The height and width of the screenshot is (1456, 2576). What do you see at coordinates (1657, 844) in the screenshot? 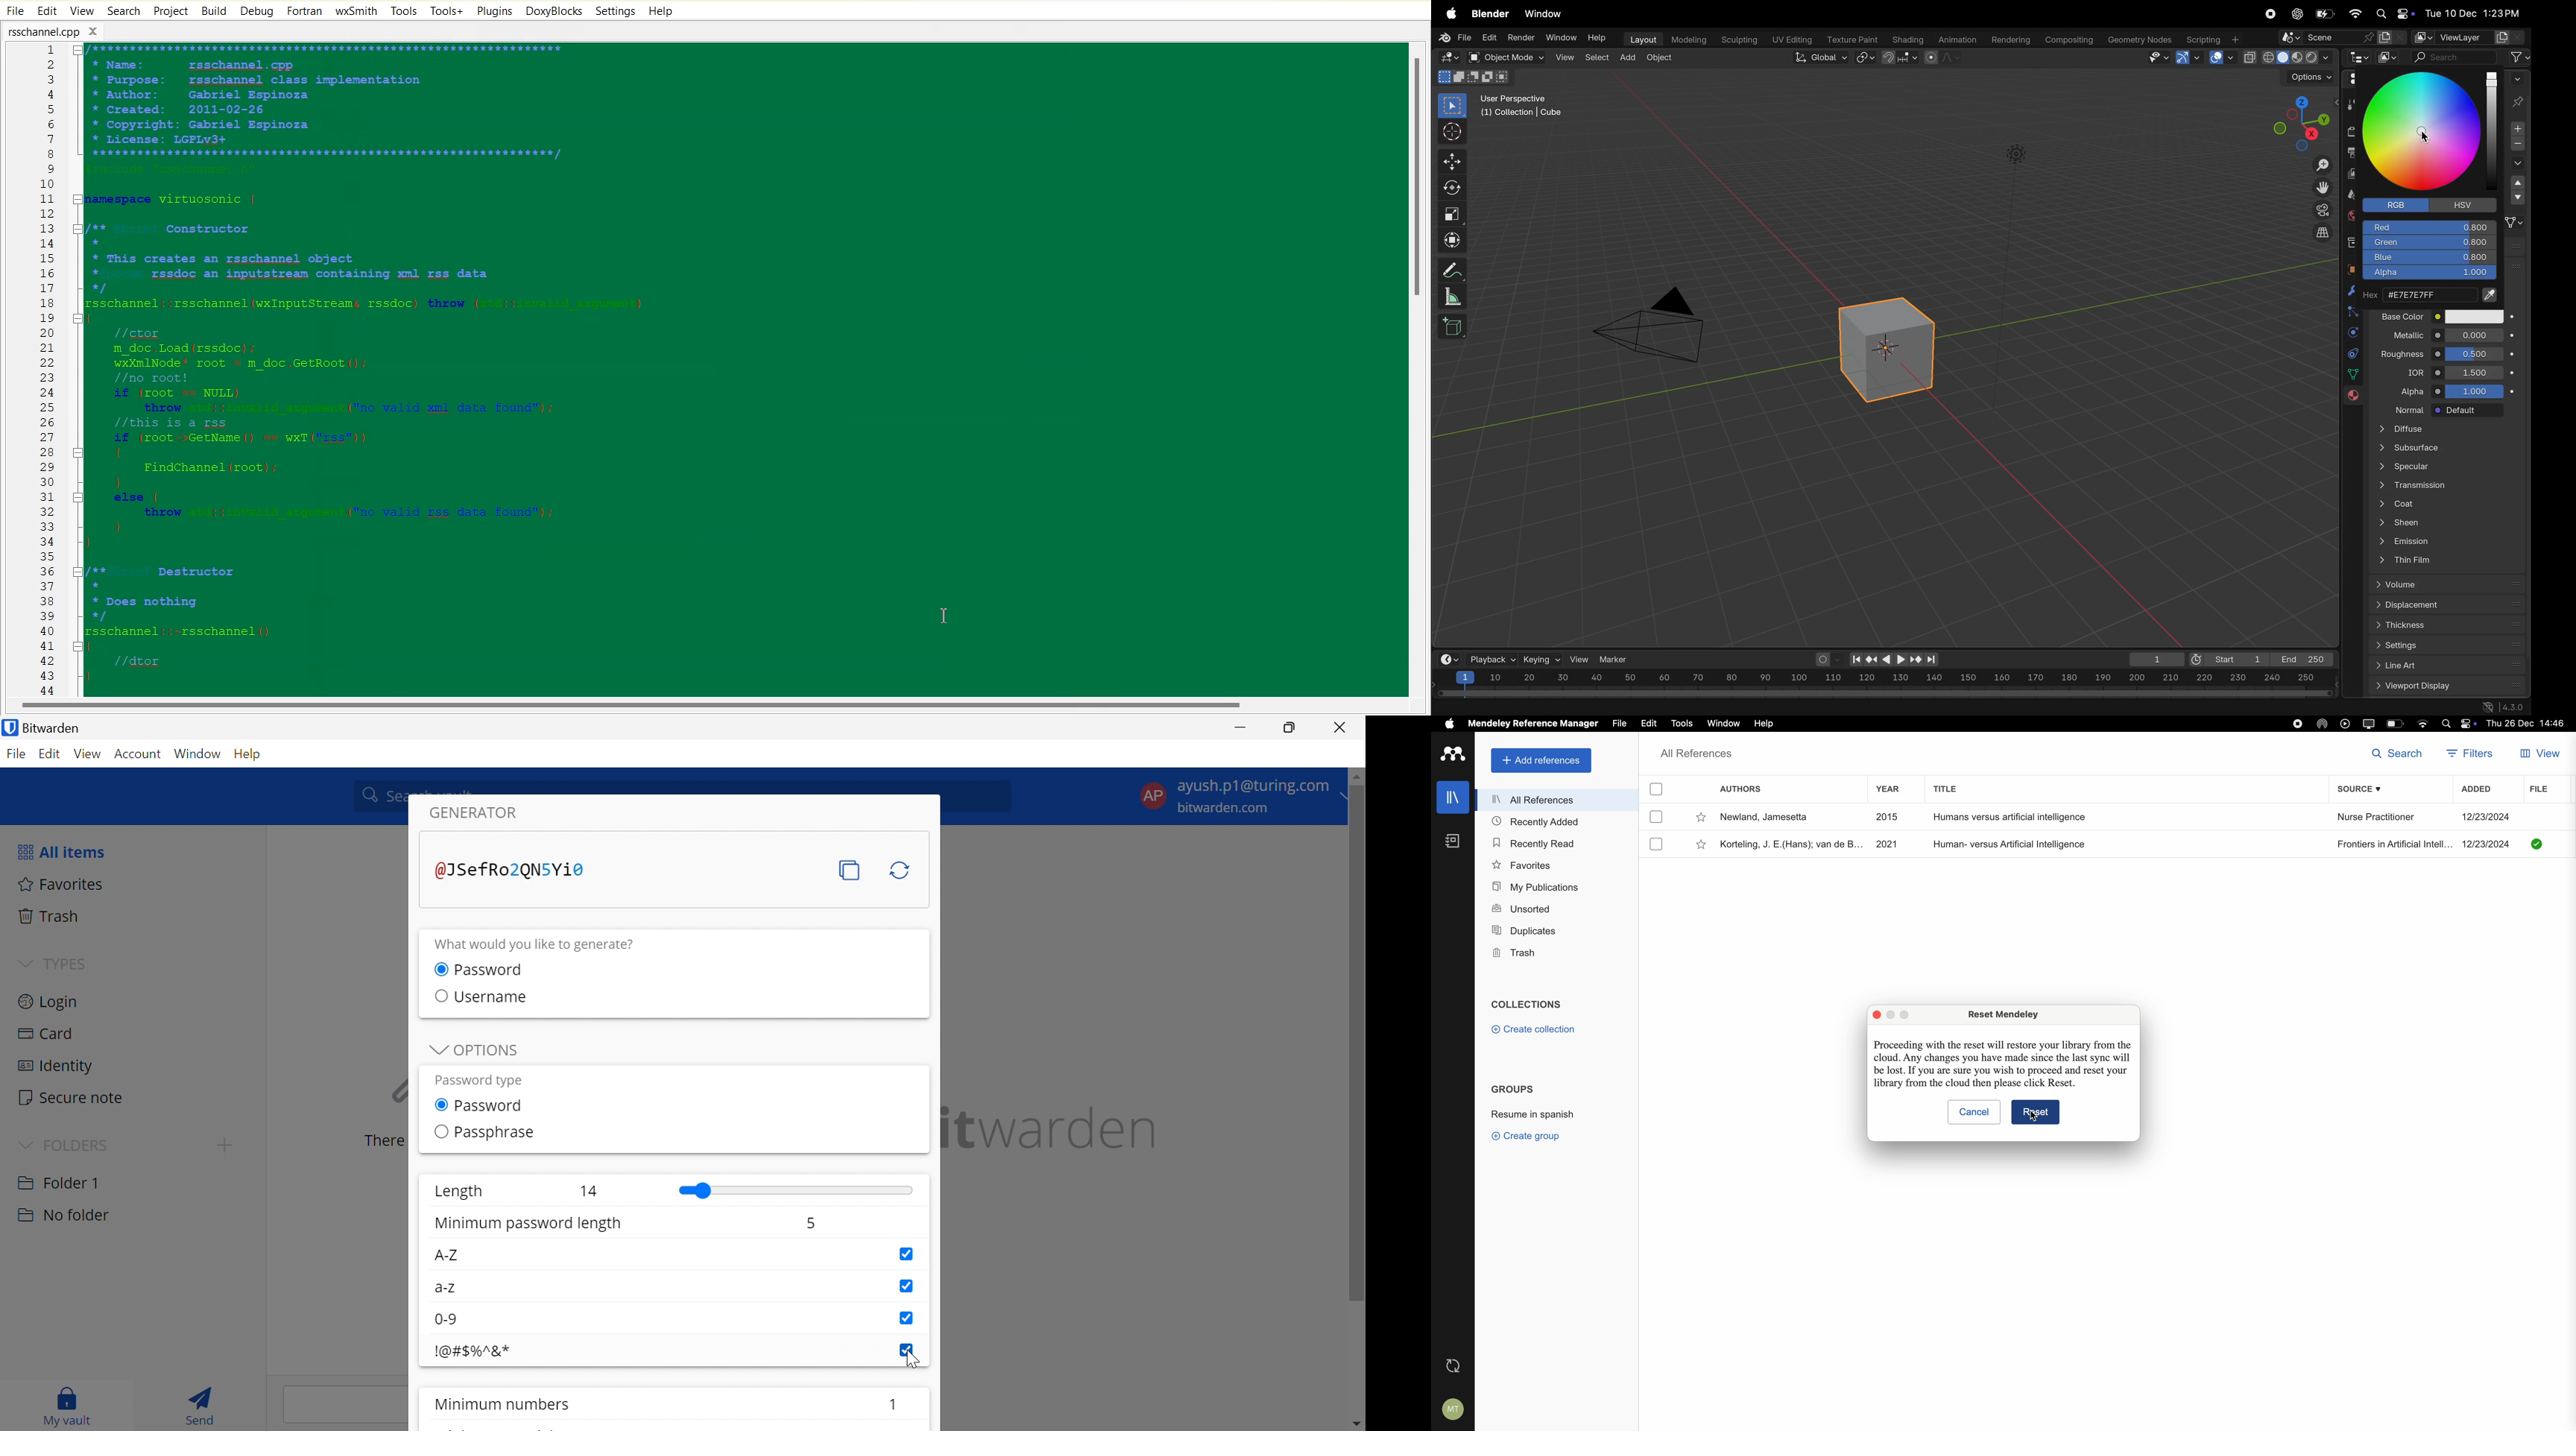
I see `checkbox` at bounding box center [1657, 844].